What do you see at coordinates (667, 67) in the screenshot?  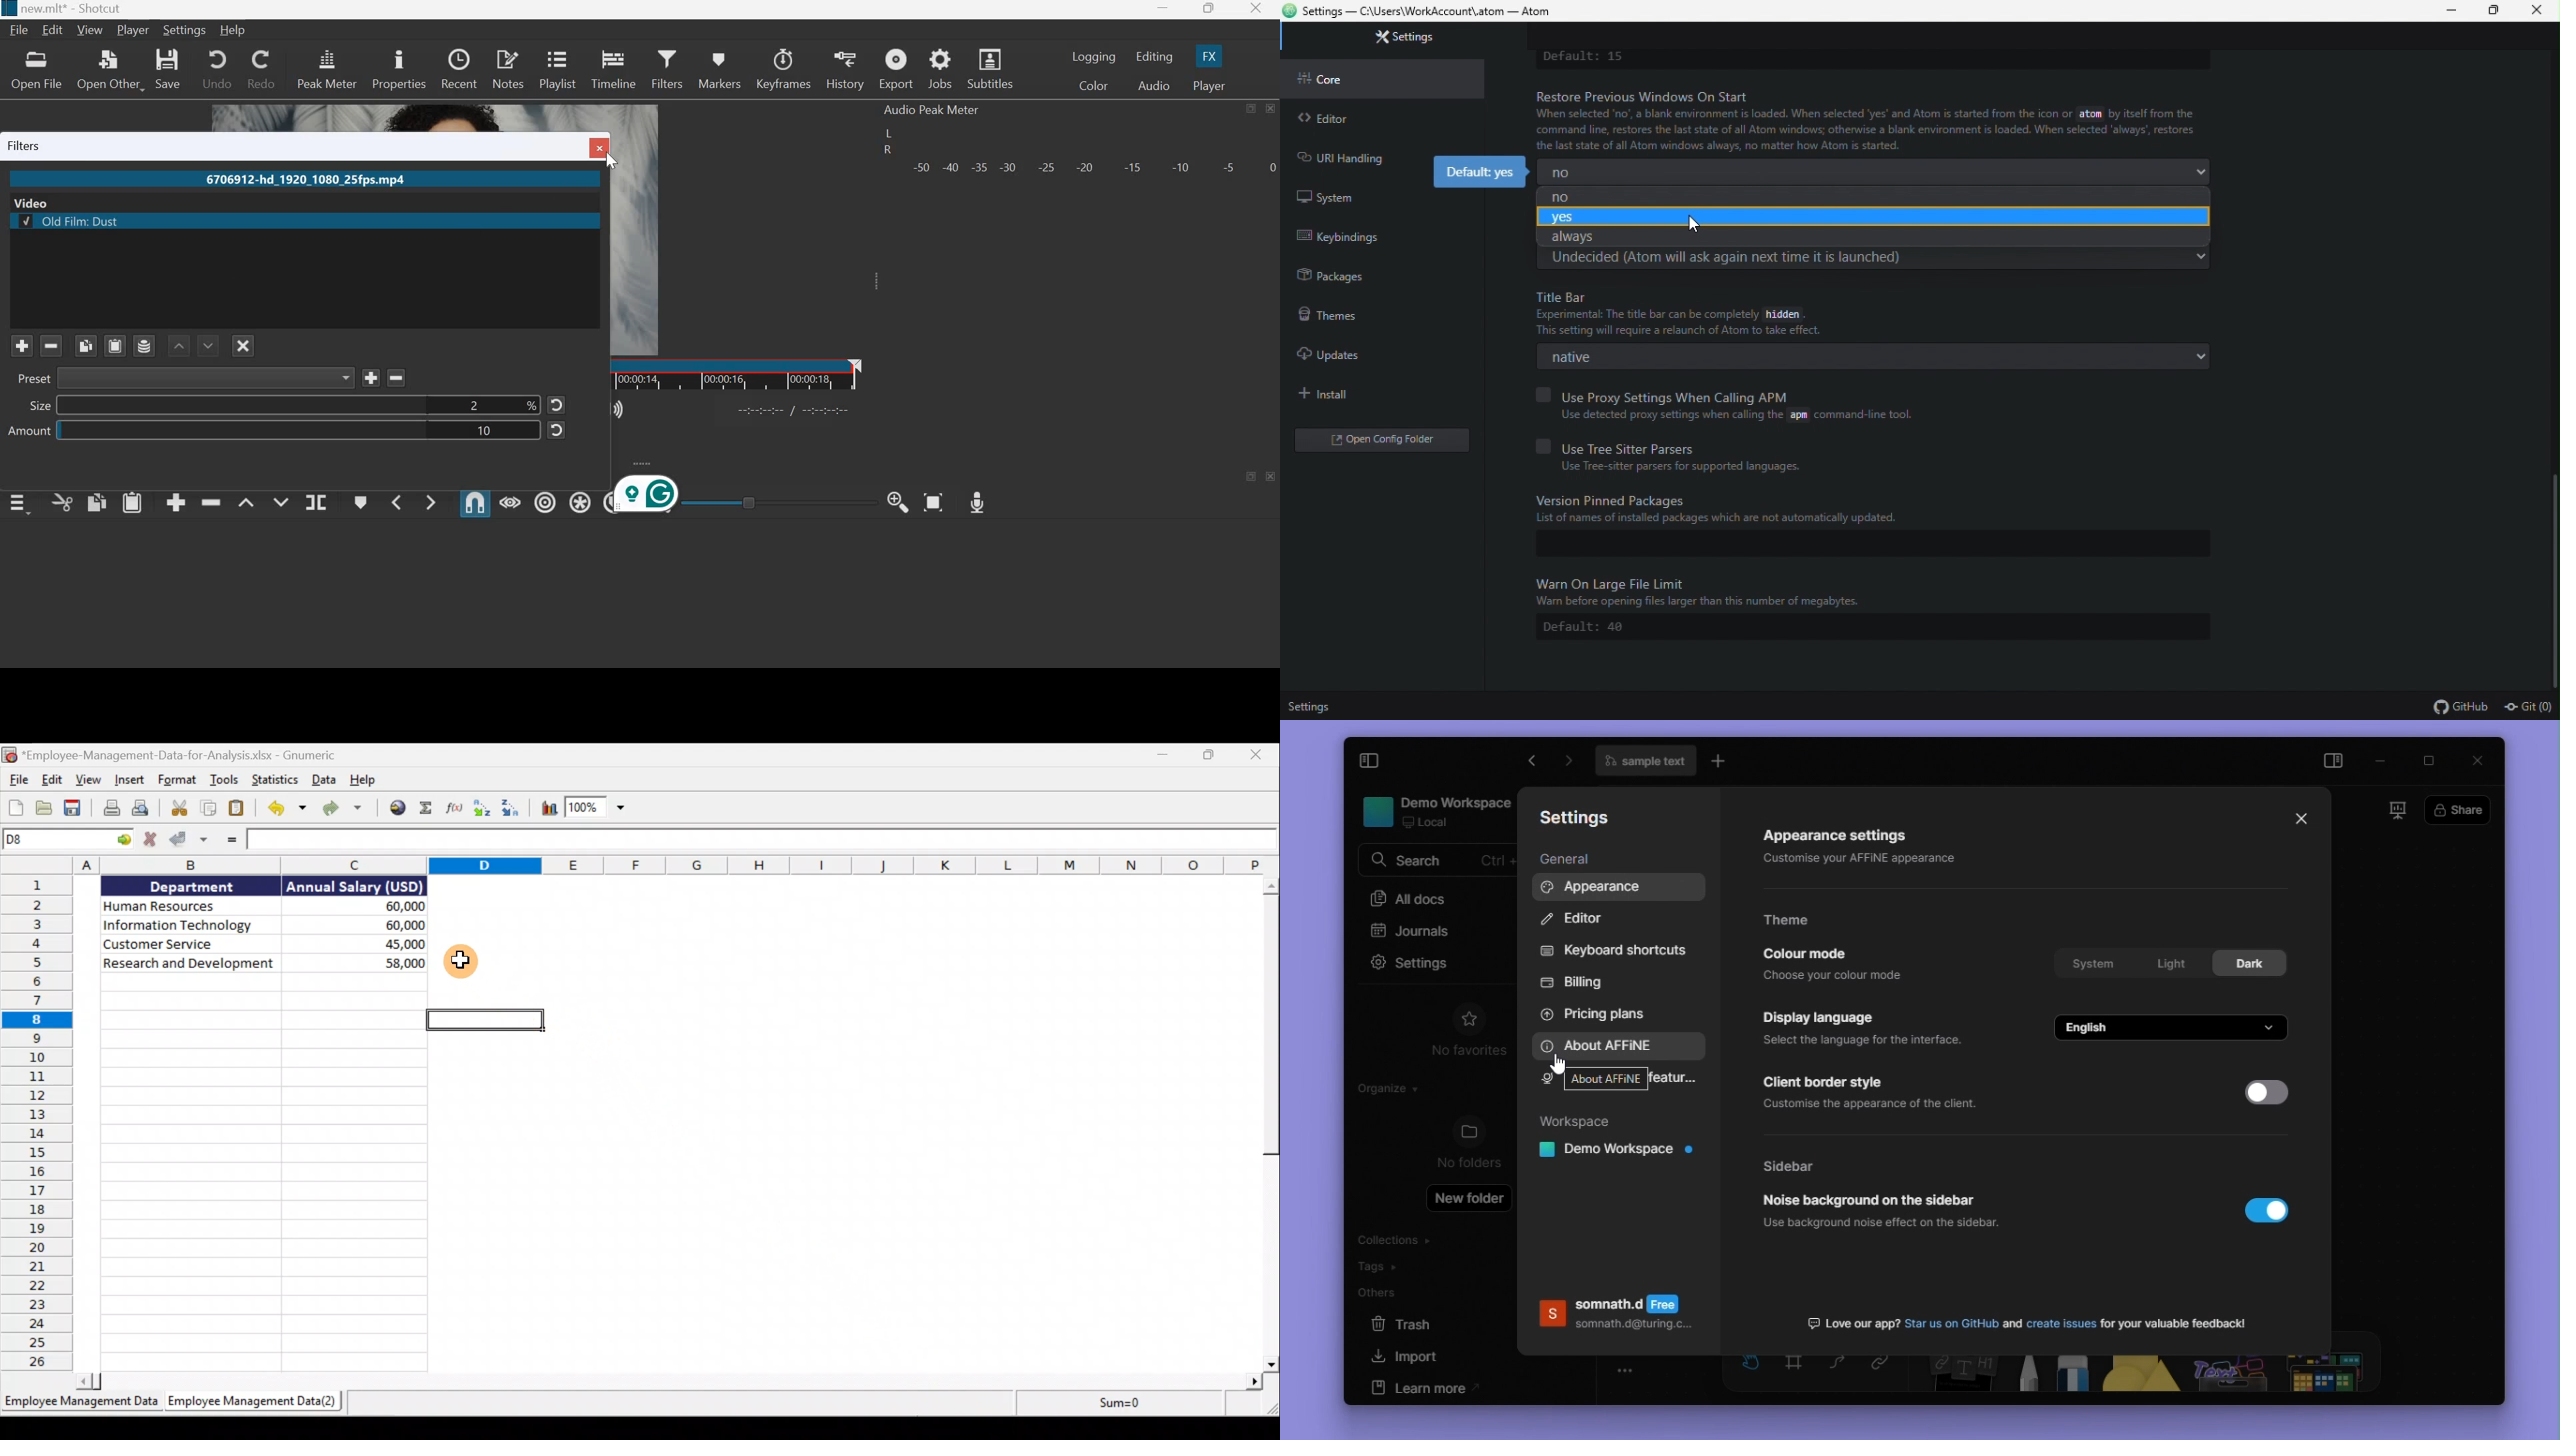 I see `Filters` at bounding box center [667, 67].